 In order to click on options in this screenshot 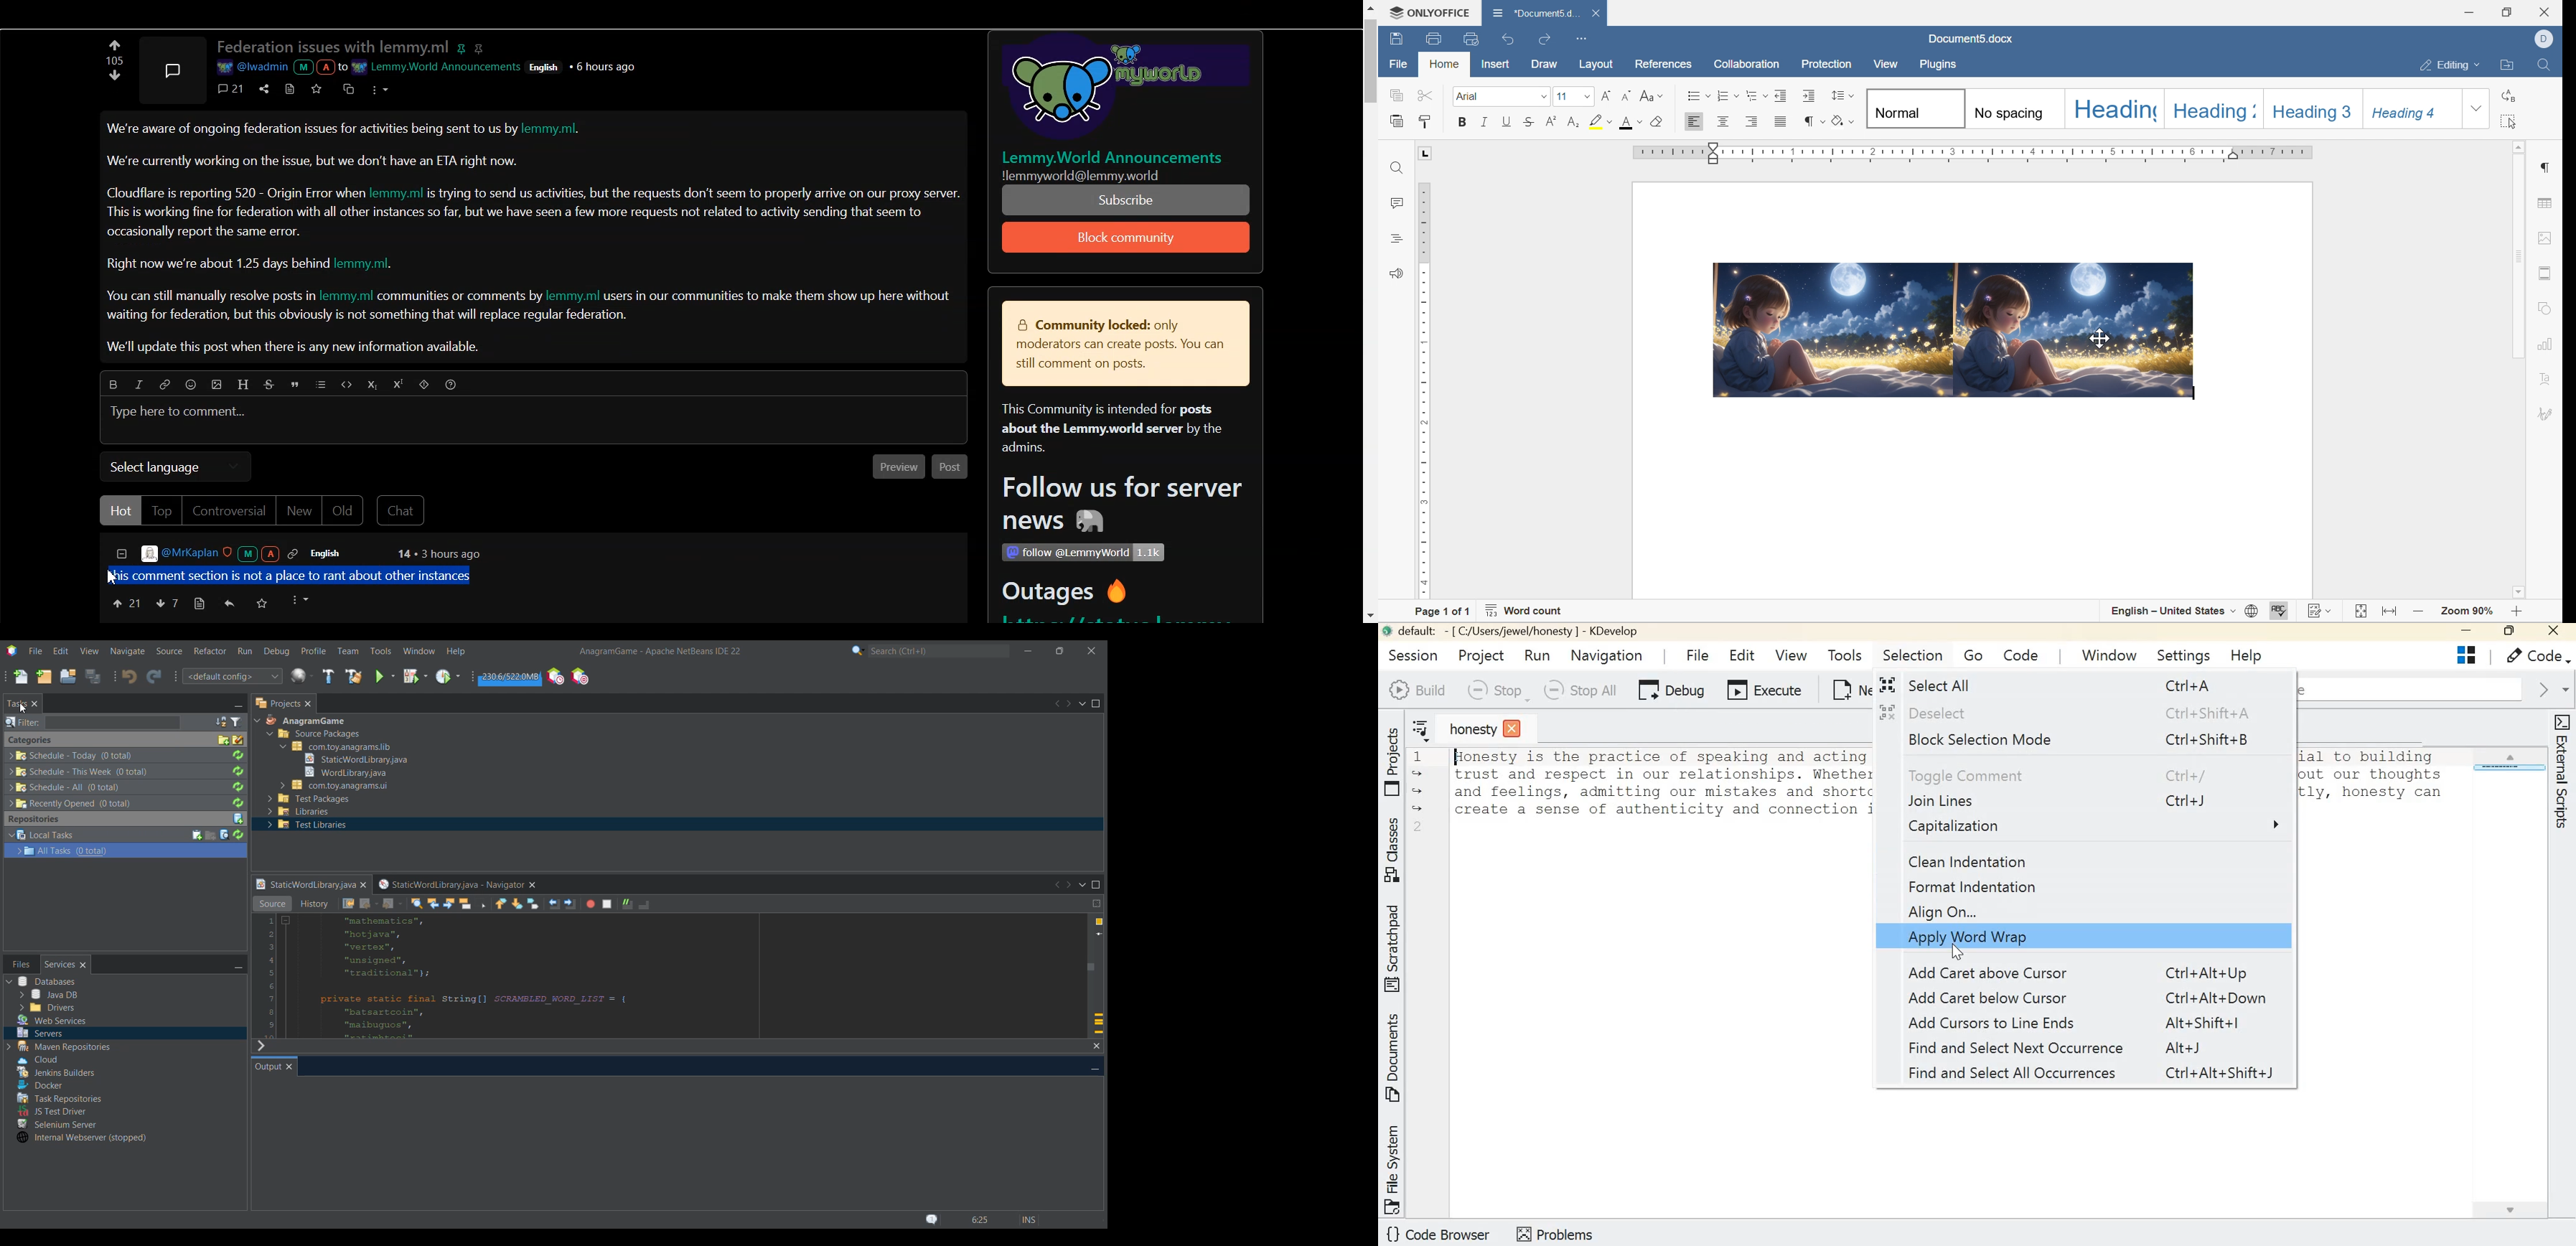, I will do `click(302, 600)`.